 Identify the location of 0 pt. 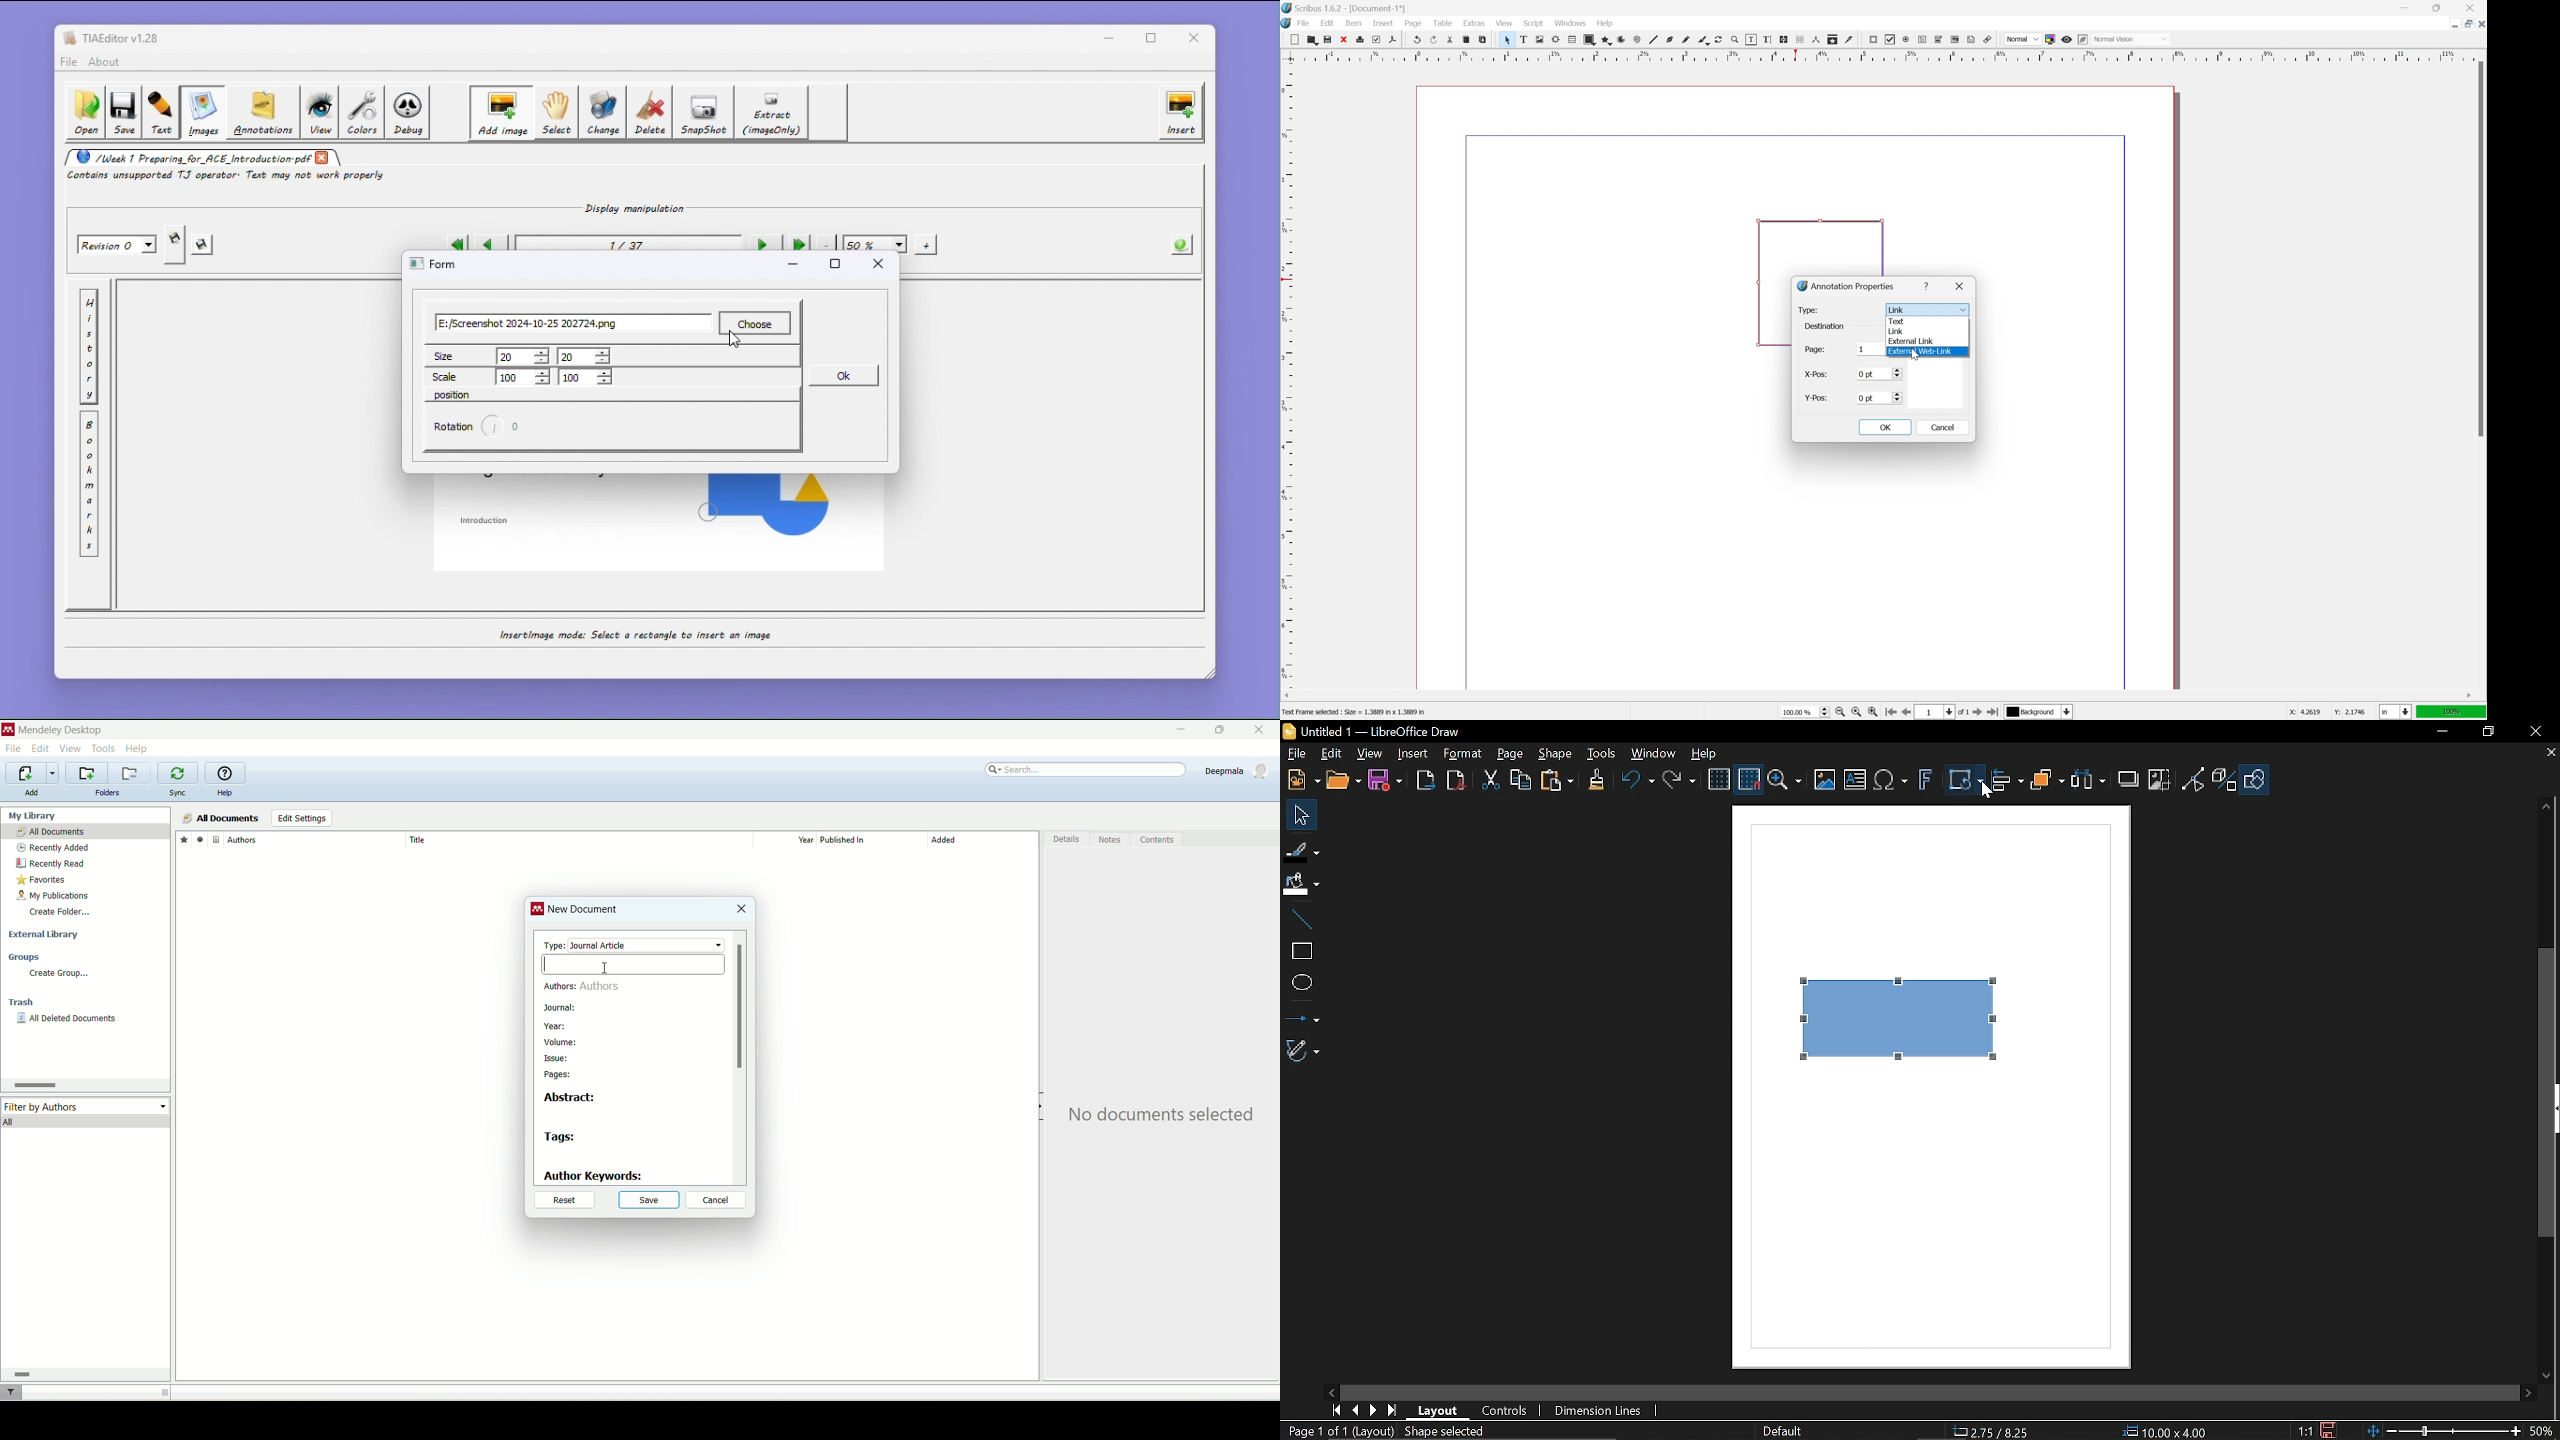
(1871, 350).